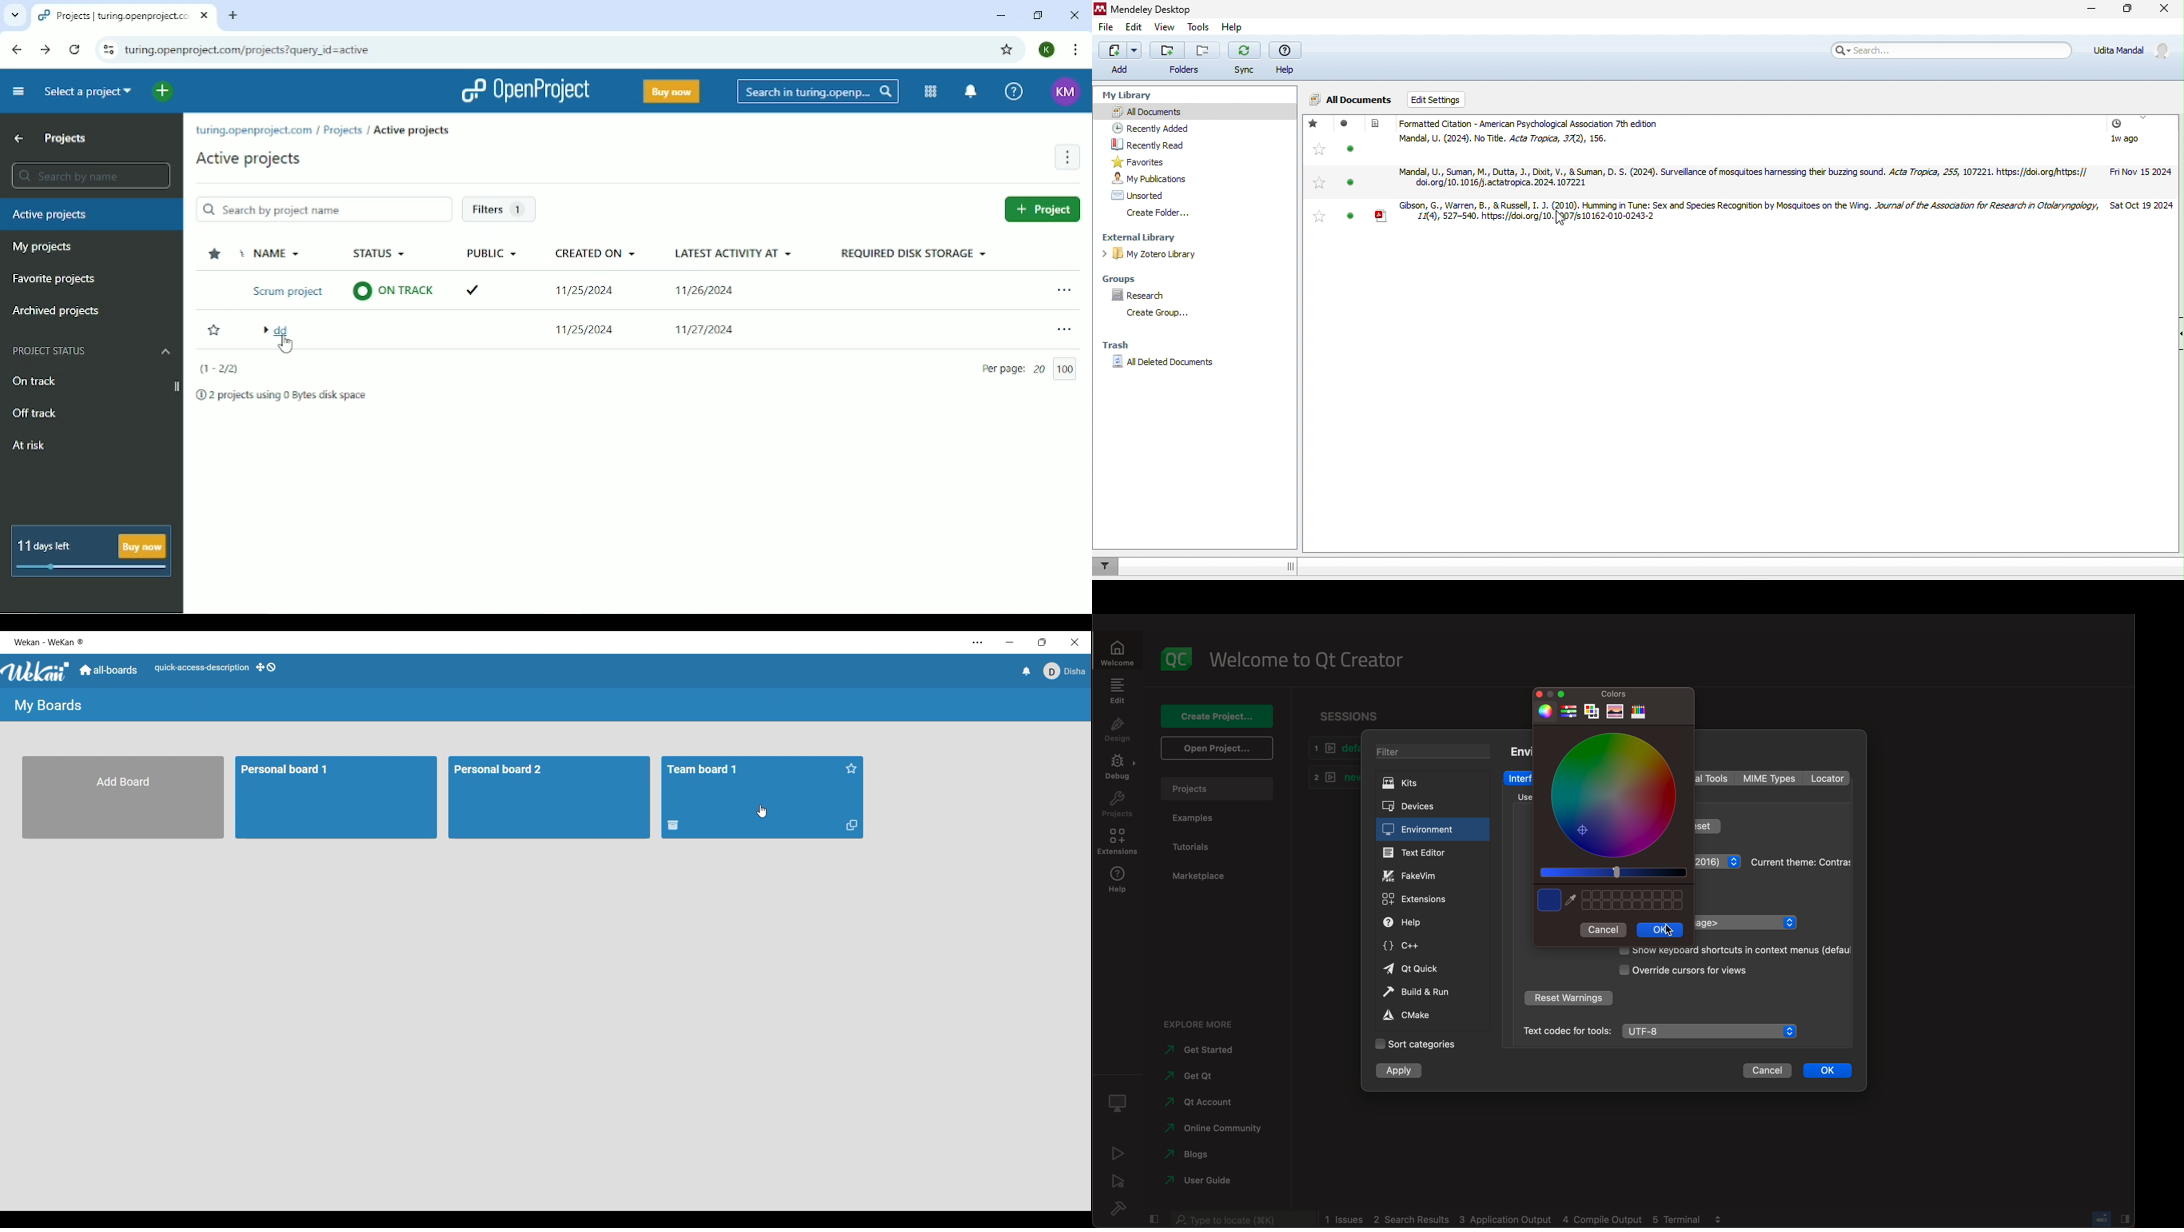 Image resolution: width=2184 pixels, height=1232 pixels. Describe the element at coordinates (1442, 98) in the screenshot. I see `edit settings` at that location.